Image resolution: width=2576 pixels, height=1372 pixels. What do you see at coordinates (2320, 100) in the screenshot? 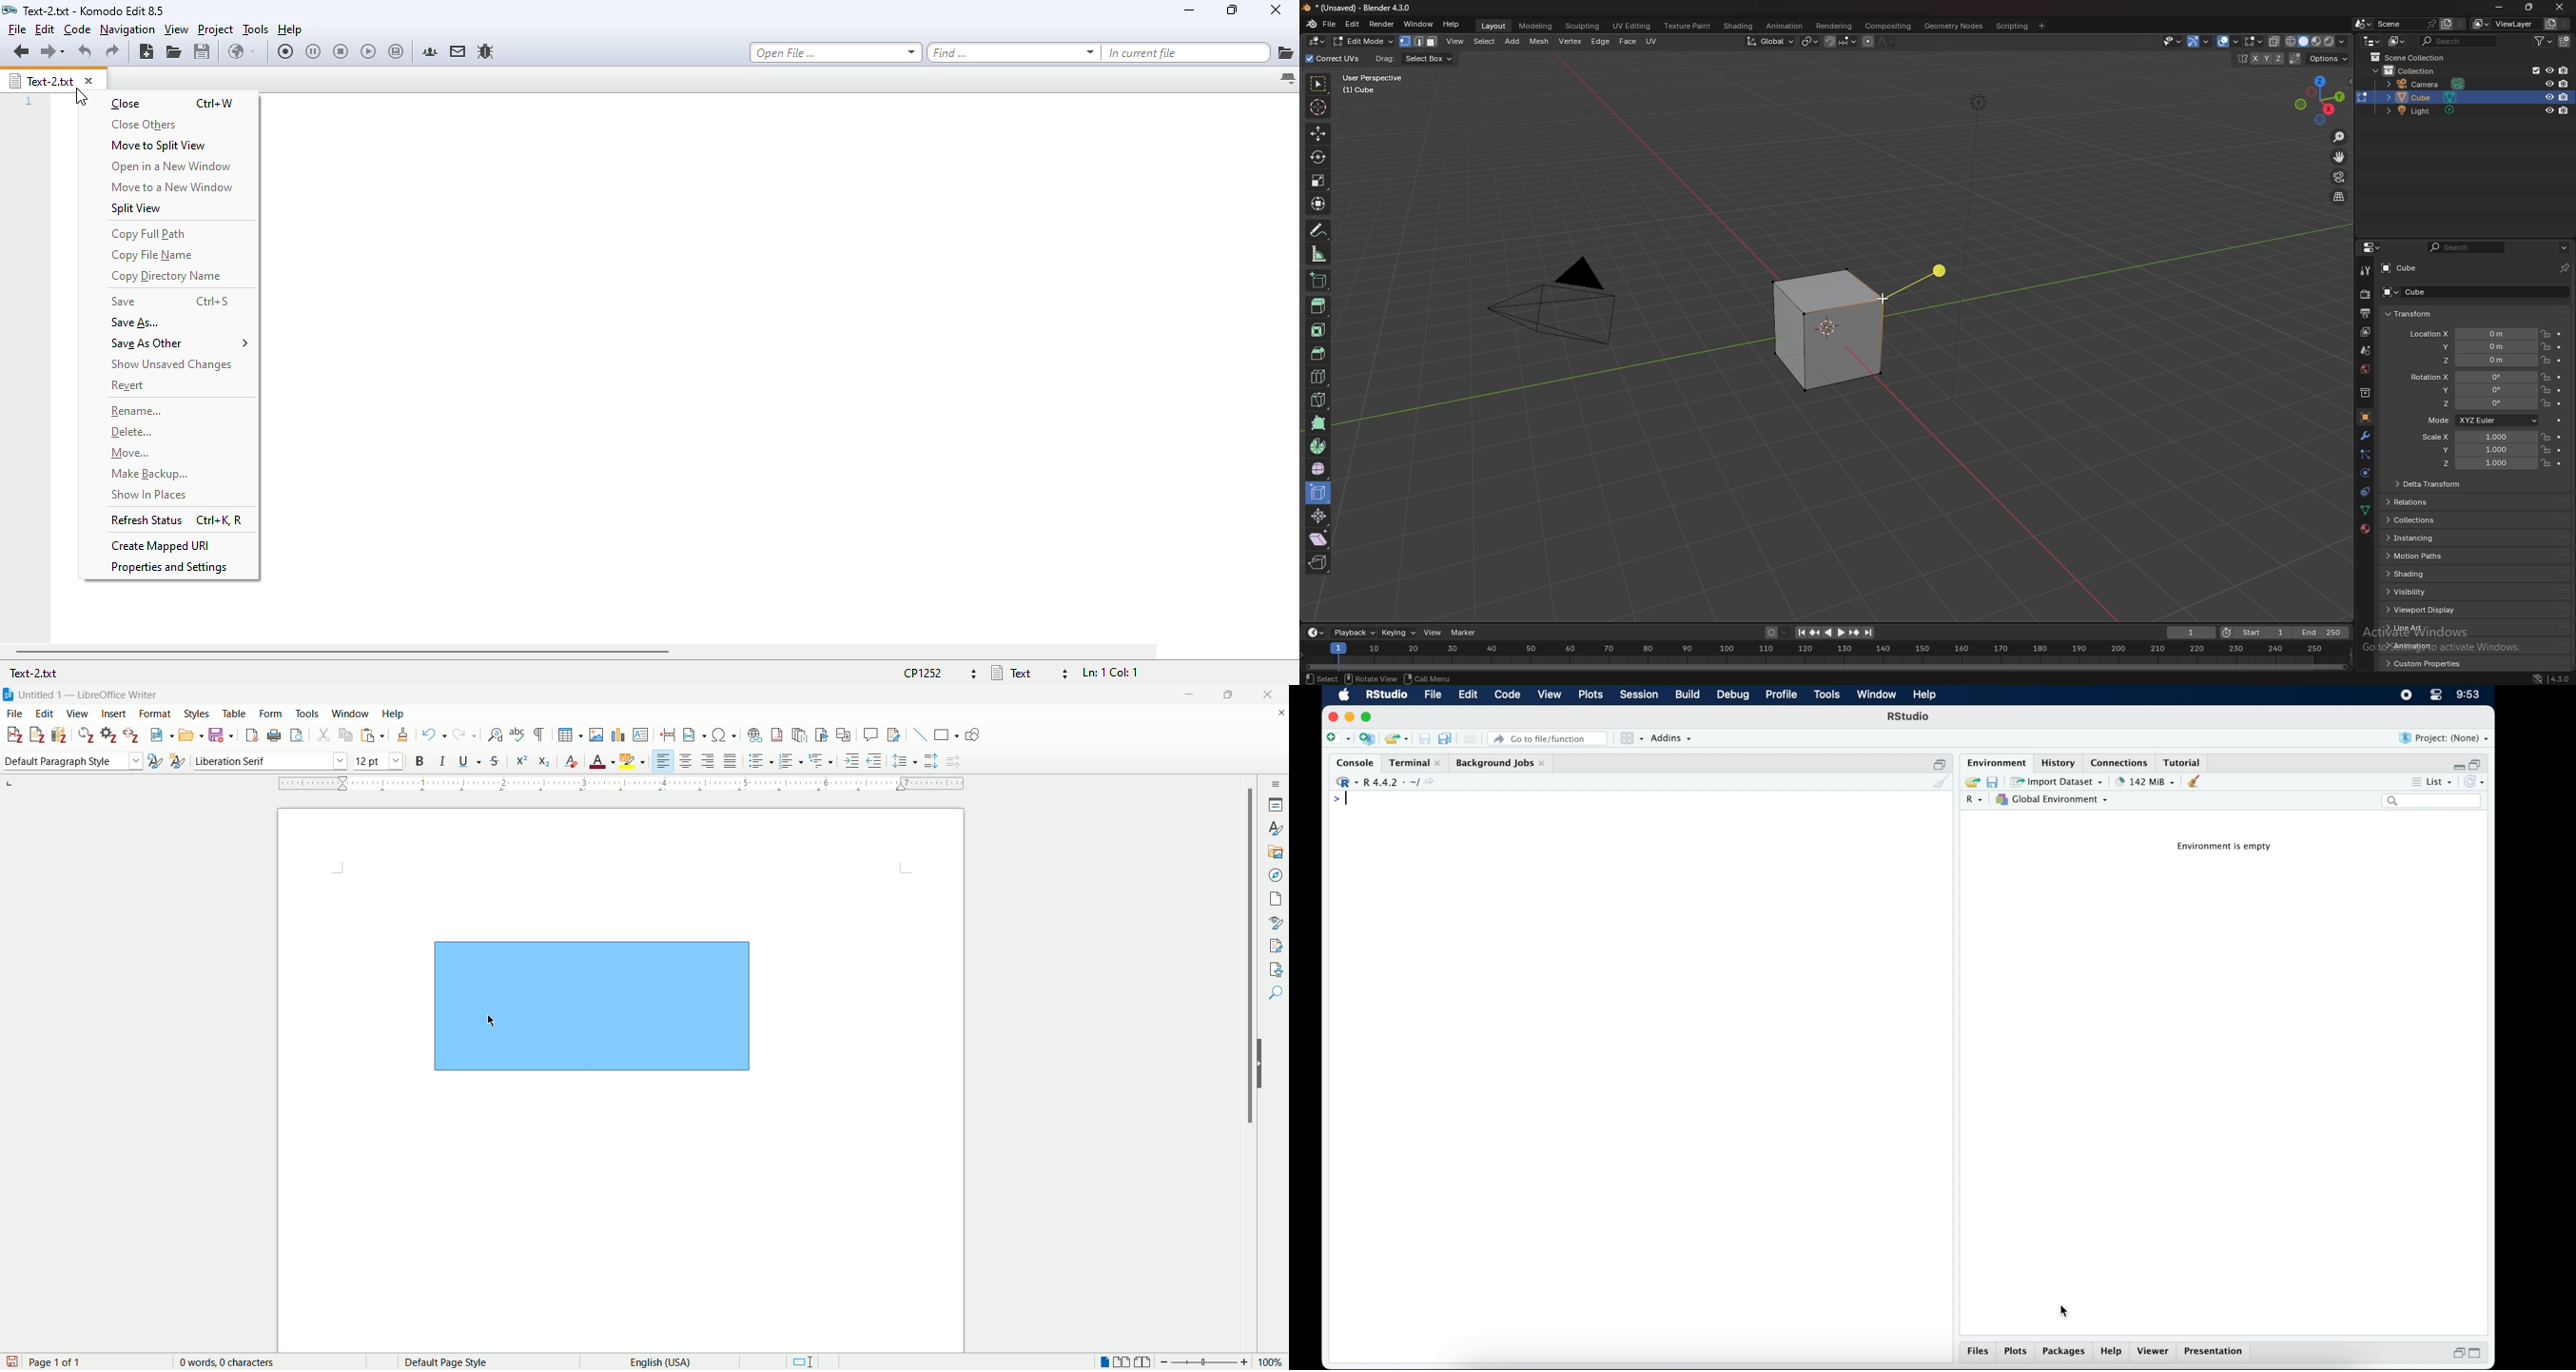
I see `use a preset viewpoint` at bounding box center [2320, 100].